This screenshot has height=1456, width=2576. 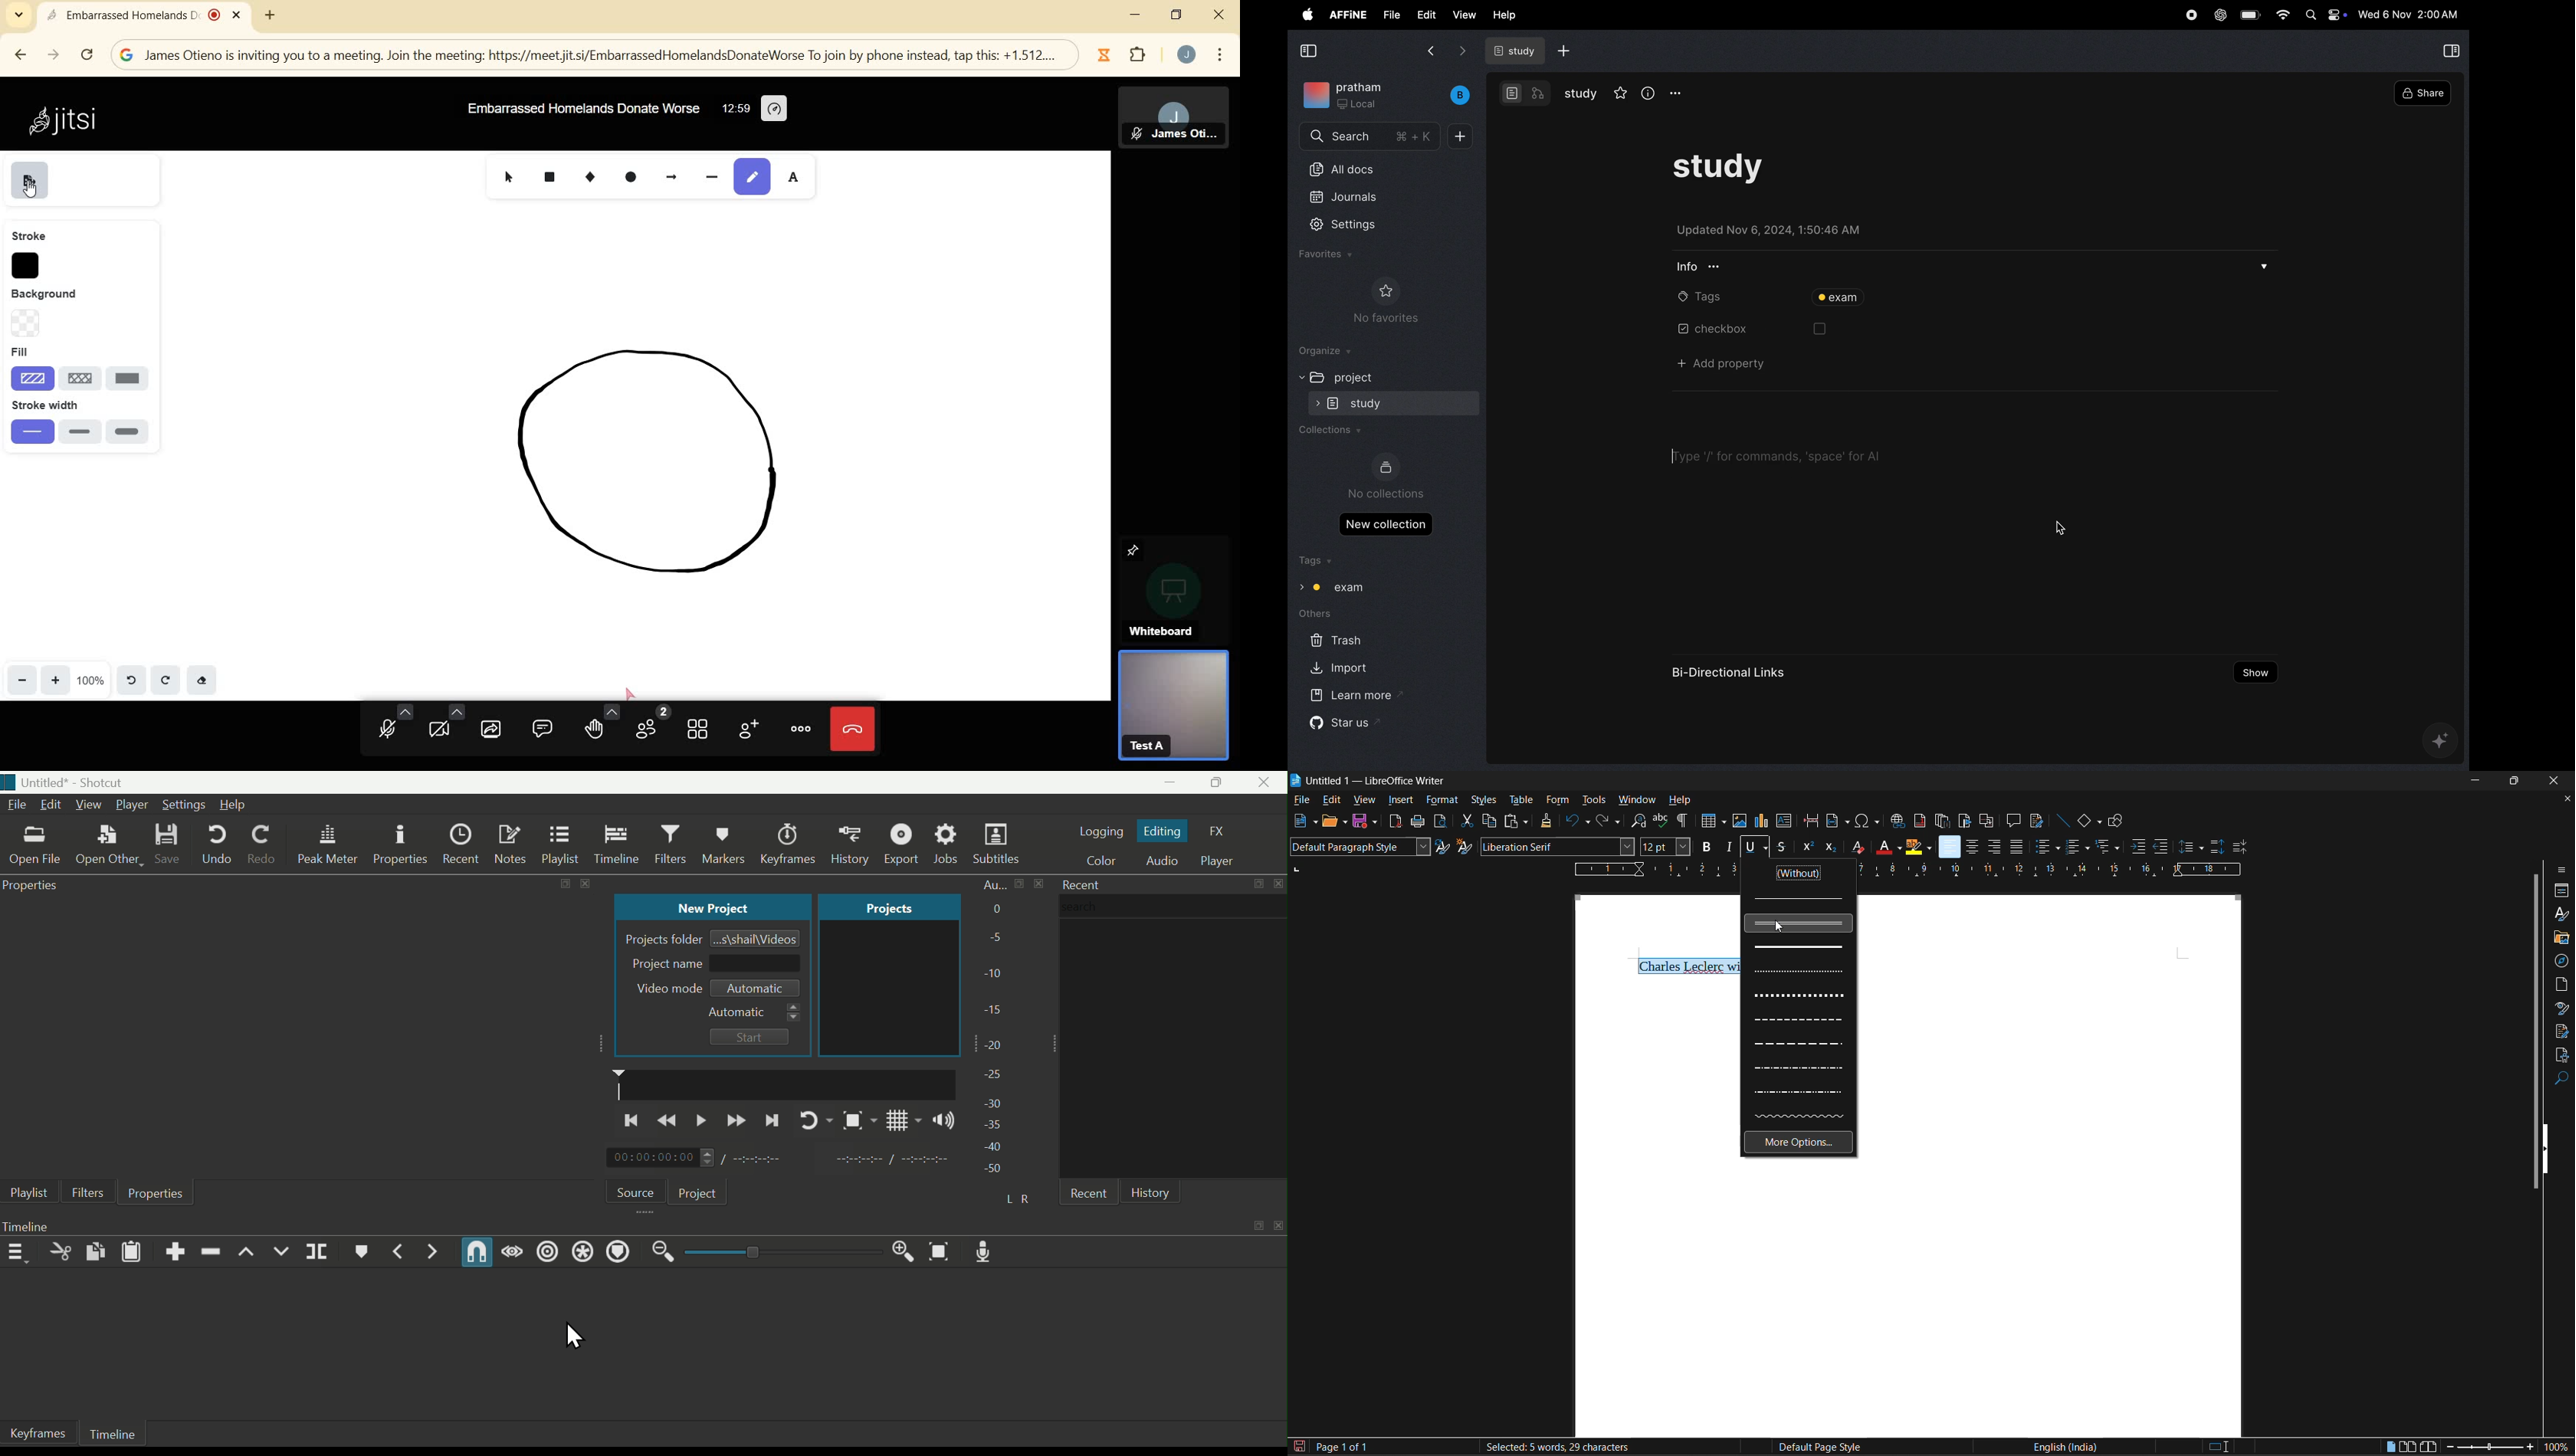 What do you see at coordinates (1728, 846) in the screenshot?
I see `italic` at bounding box center [1728, 846].